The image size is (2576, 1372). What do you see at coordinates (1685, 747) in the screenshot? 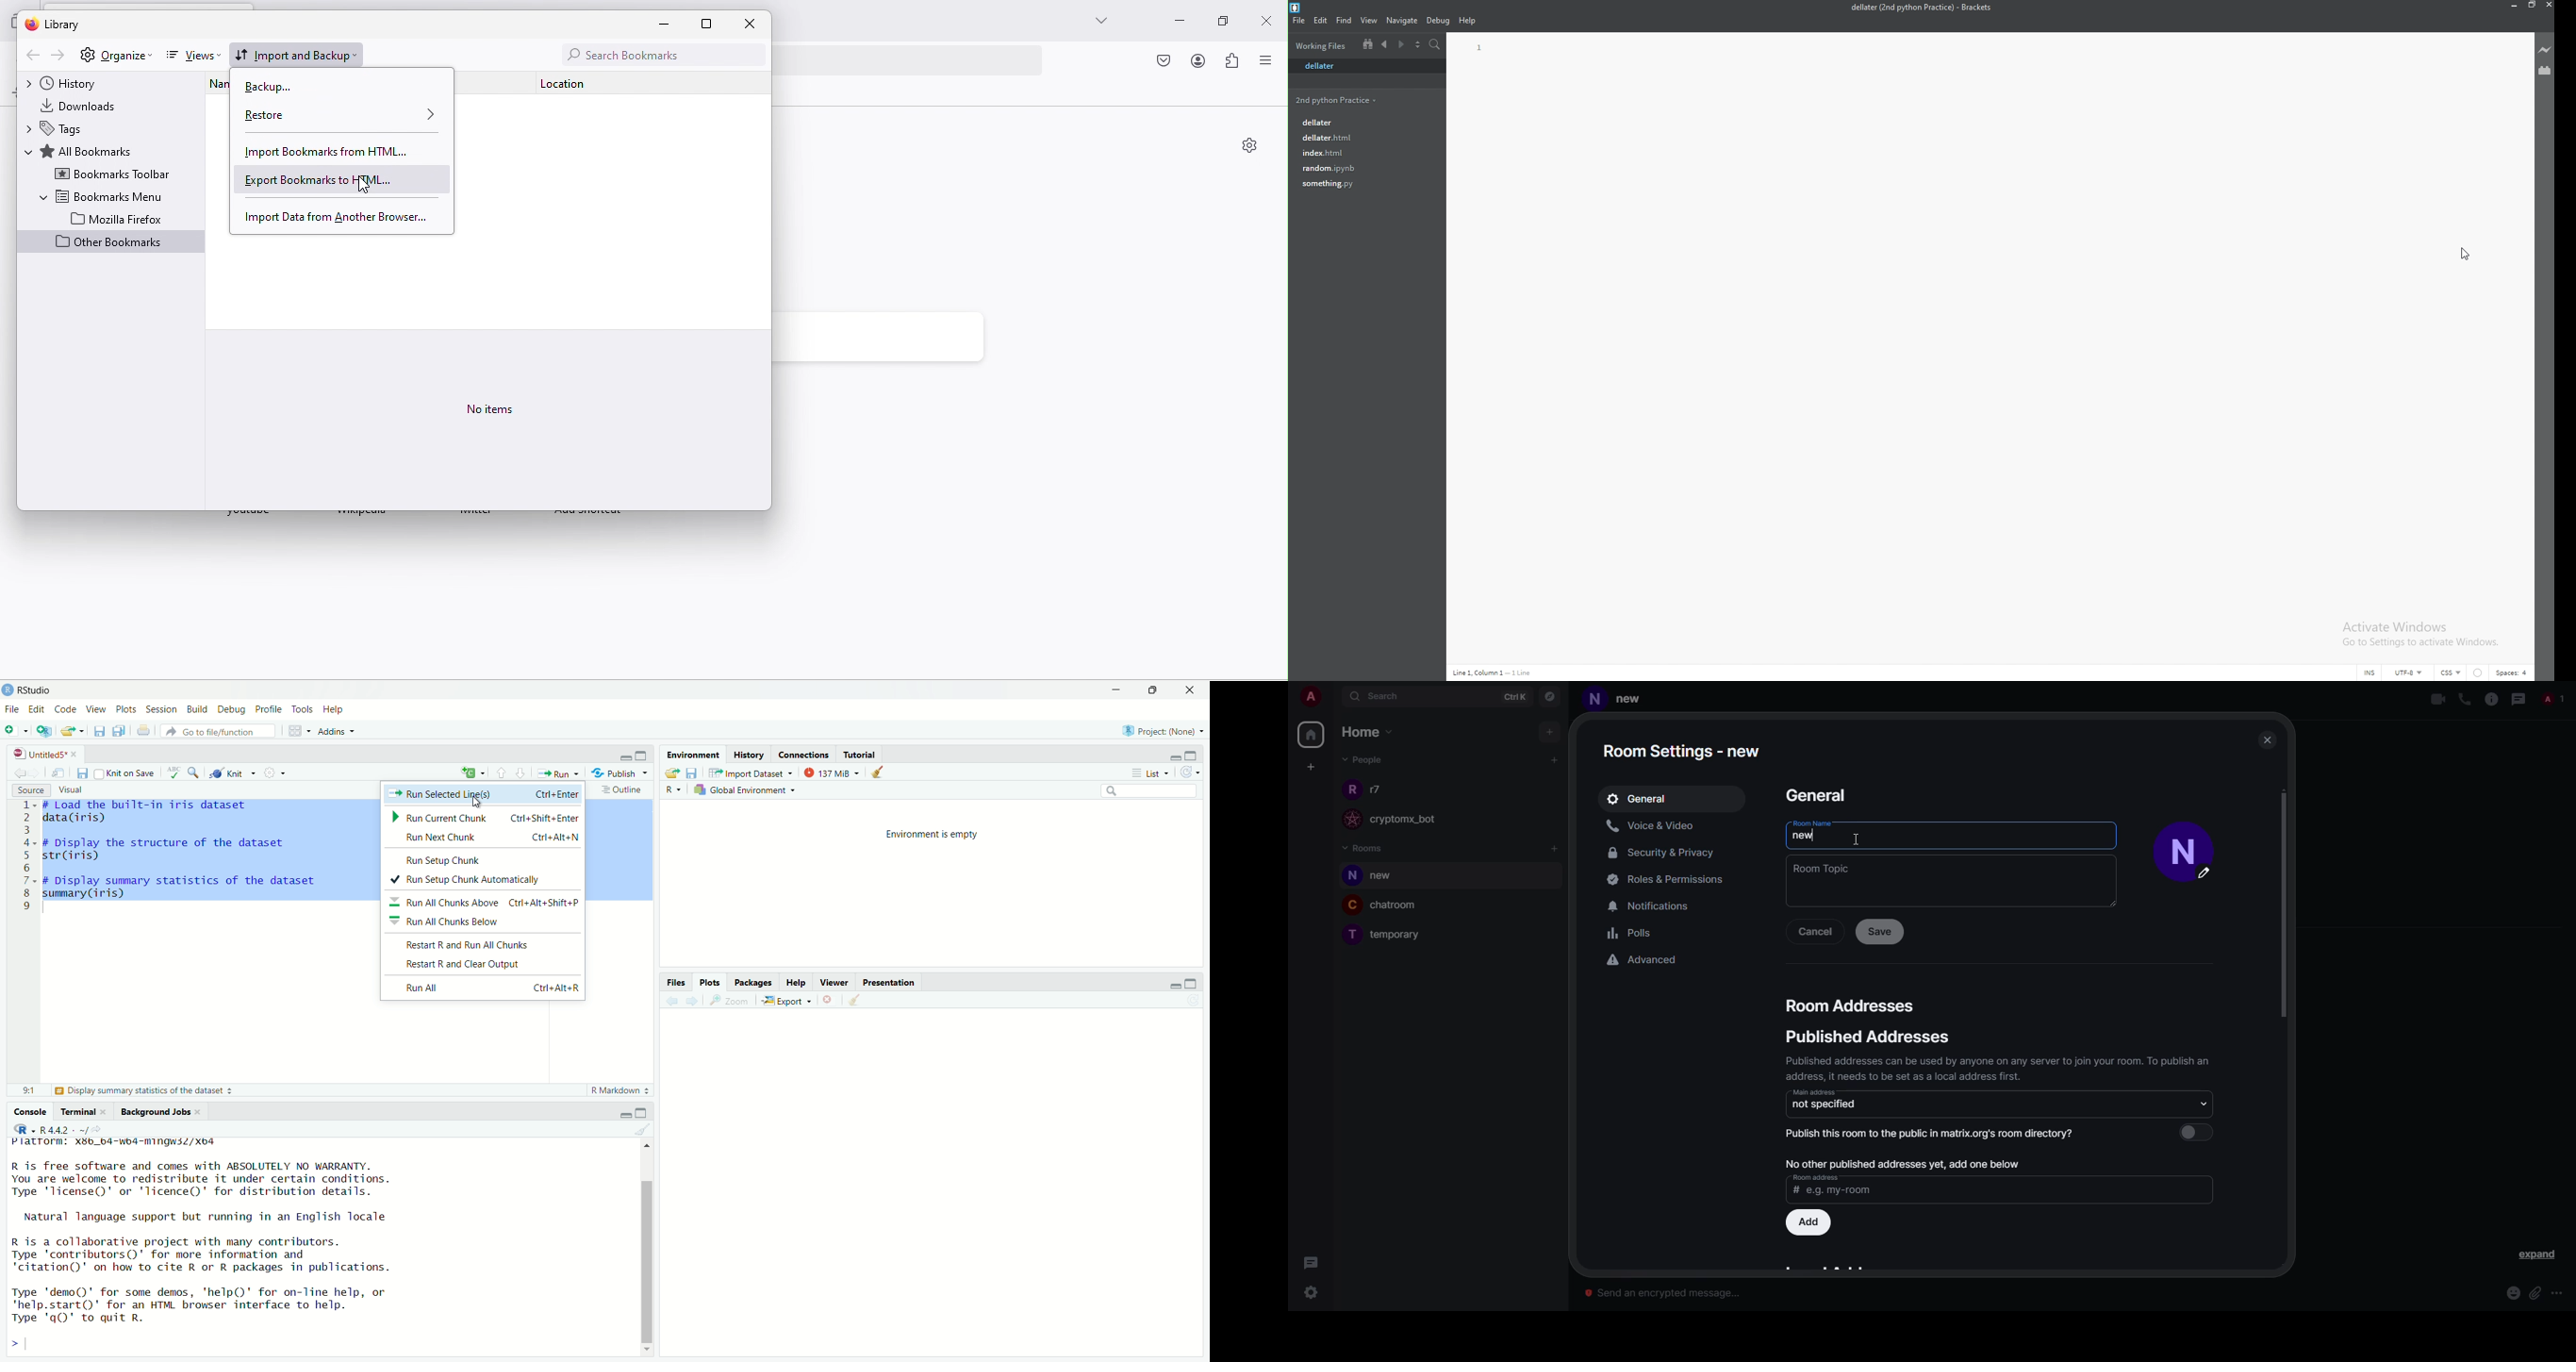
I see `room settings` at bounding box center [1685, 747].